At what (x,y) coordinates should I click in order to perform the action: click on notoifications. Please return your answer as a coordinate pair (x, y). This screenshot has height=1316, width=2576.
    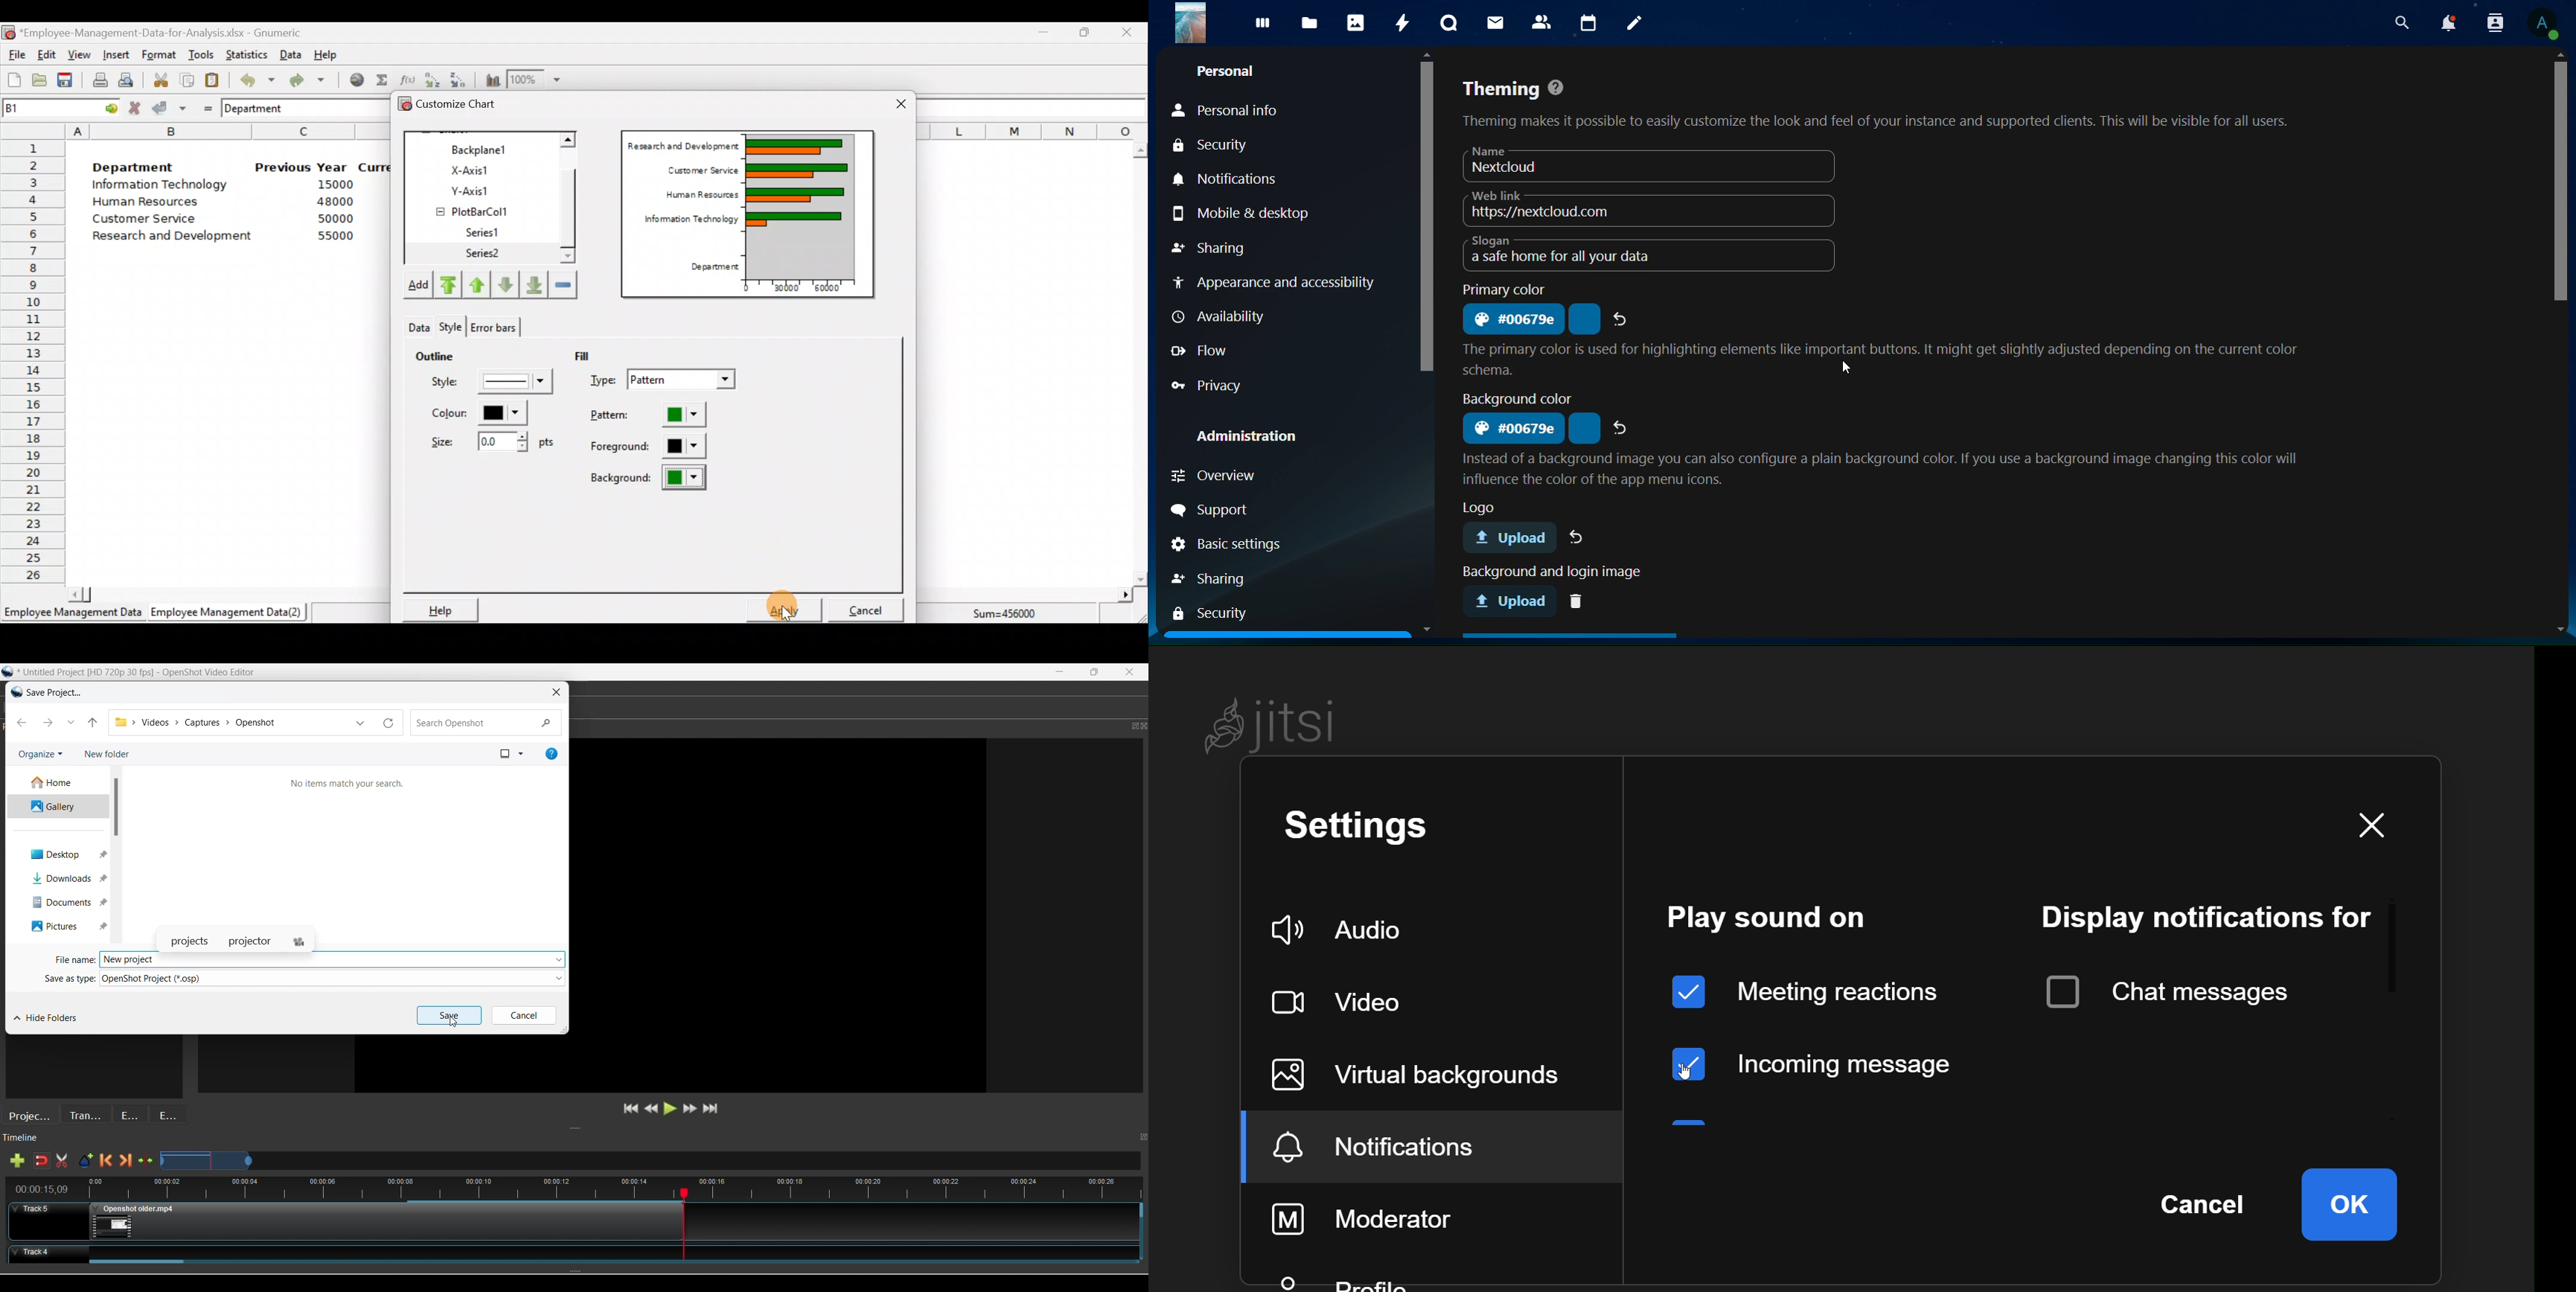
    Looking at the image, I should click on (2450, 24).